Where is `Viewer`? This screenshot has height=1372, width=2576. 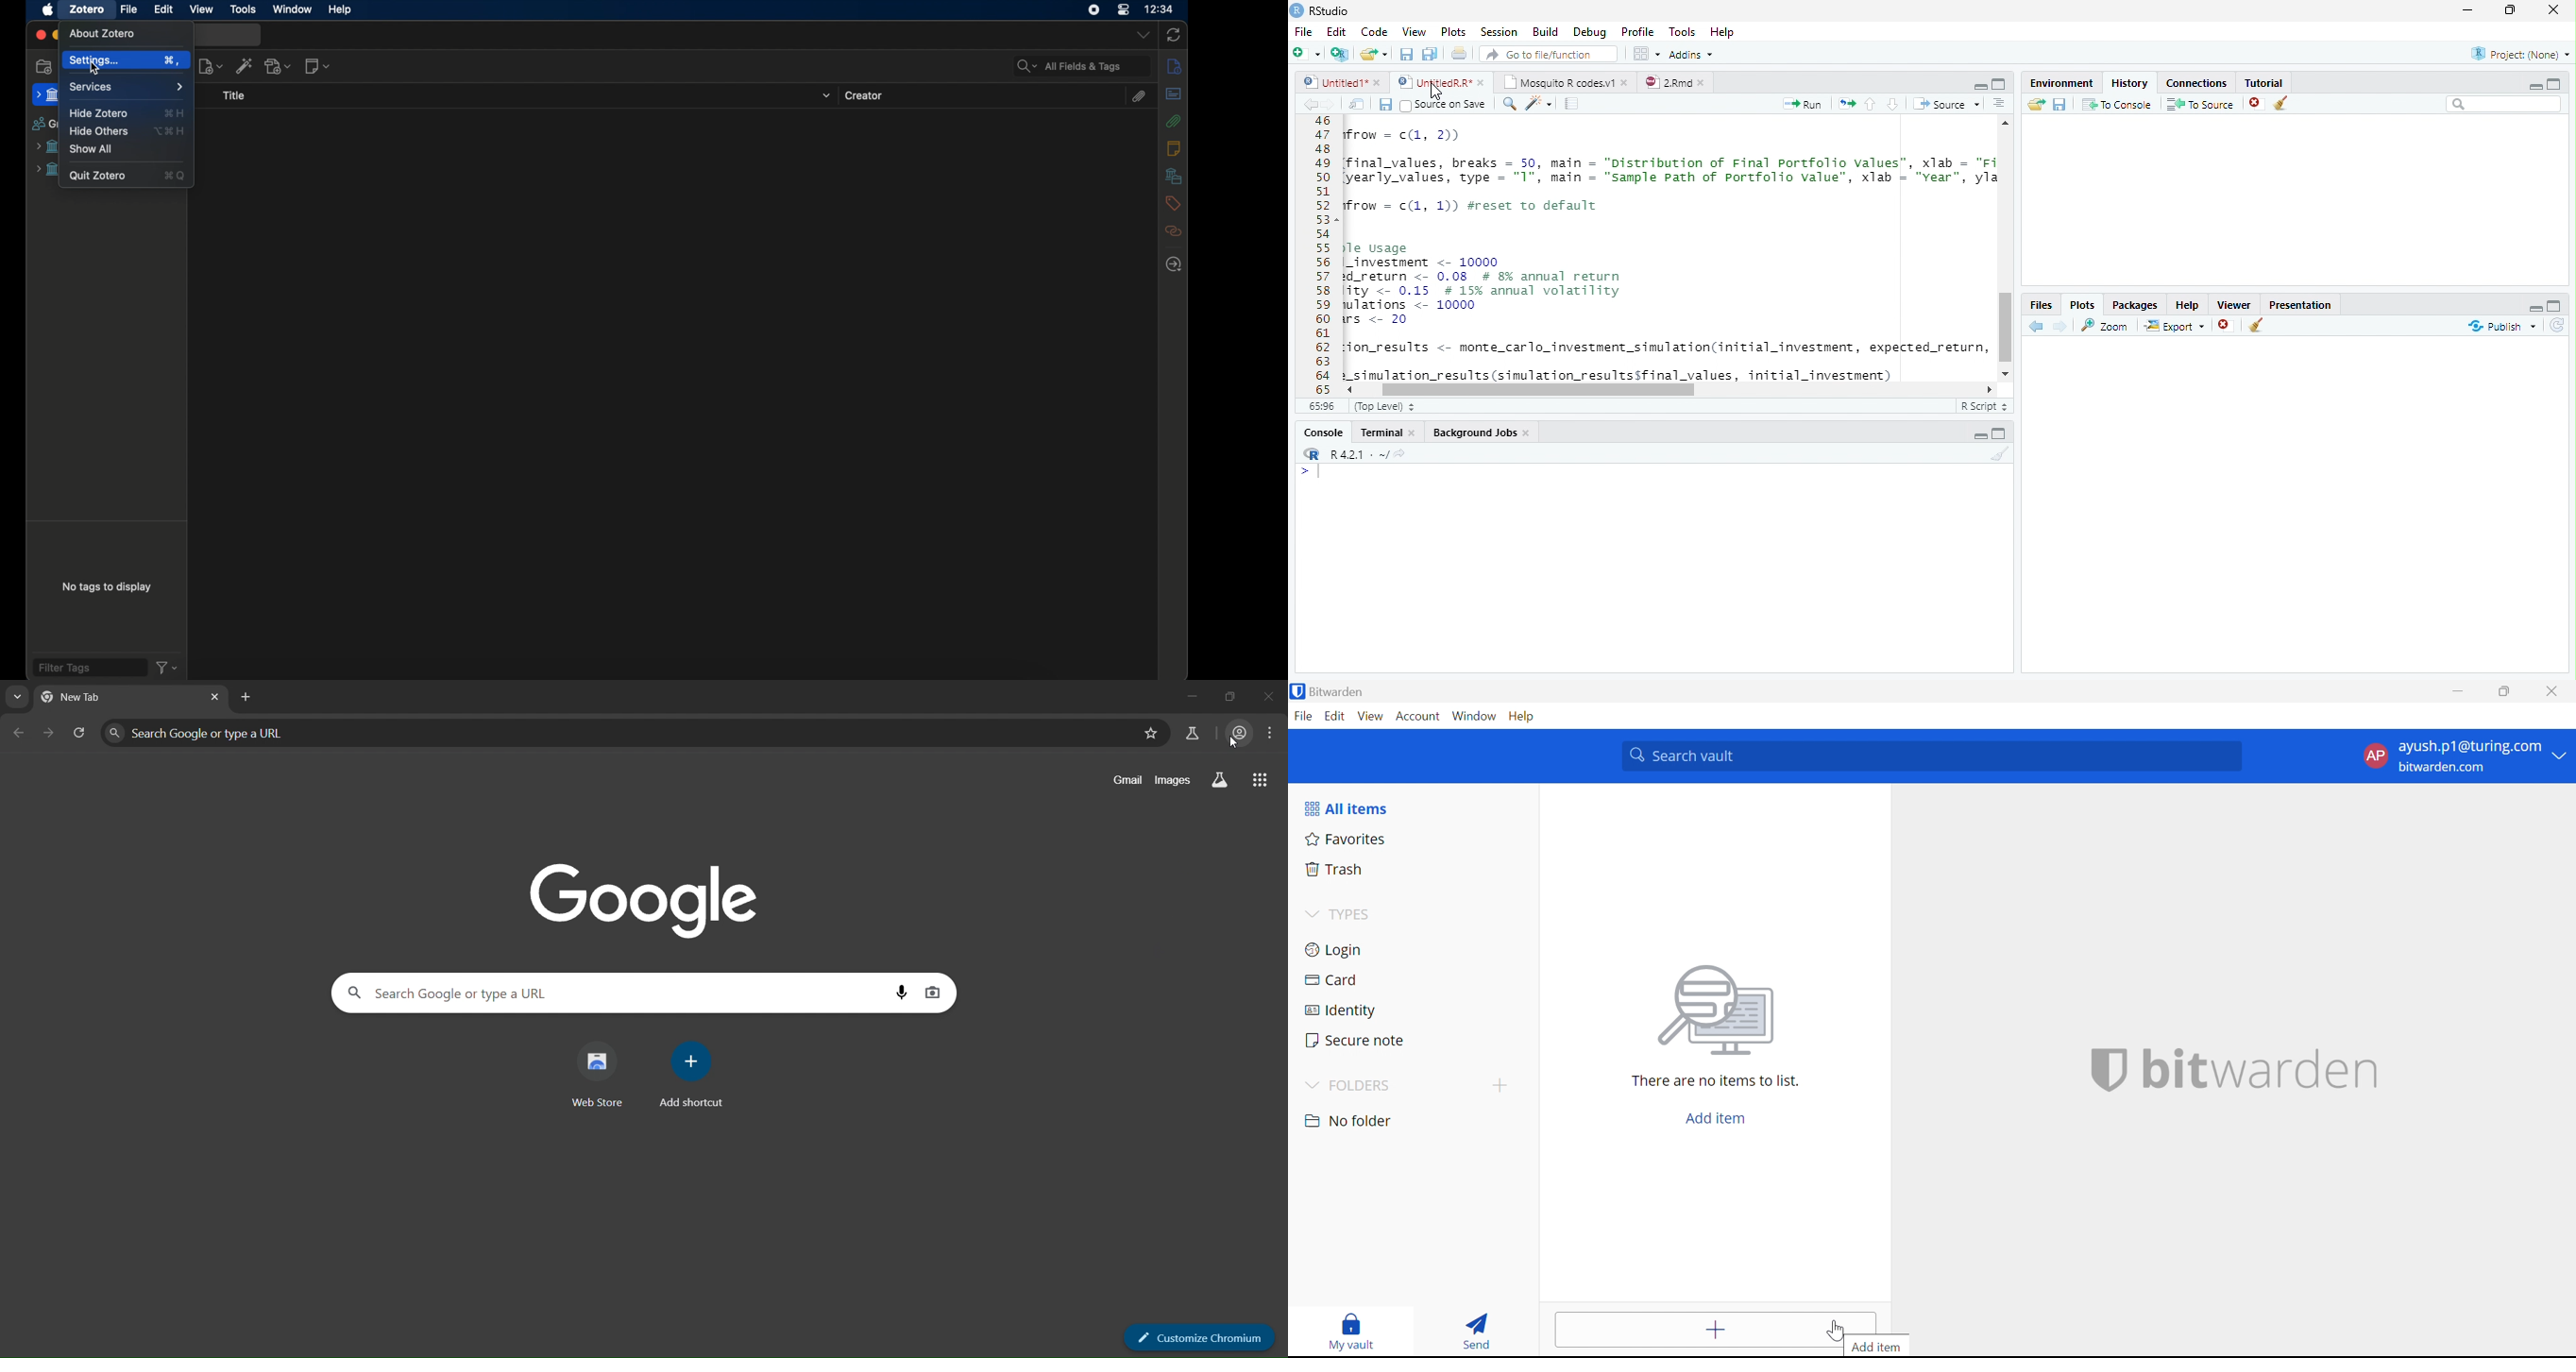
Viewer is located at coordinates (2235, 302).